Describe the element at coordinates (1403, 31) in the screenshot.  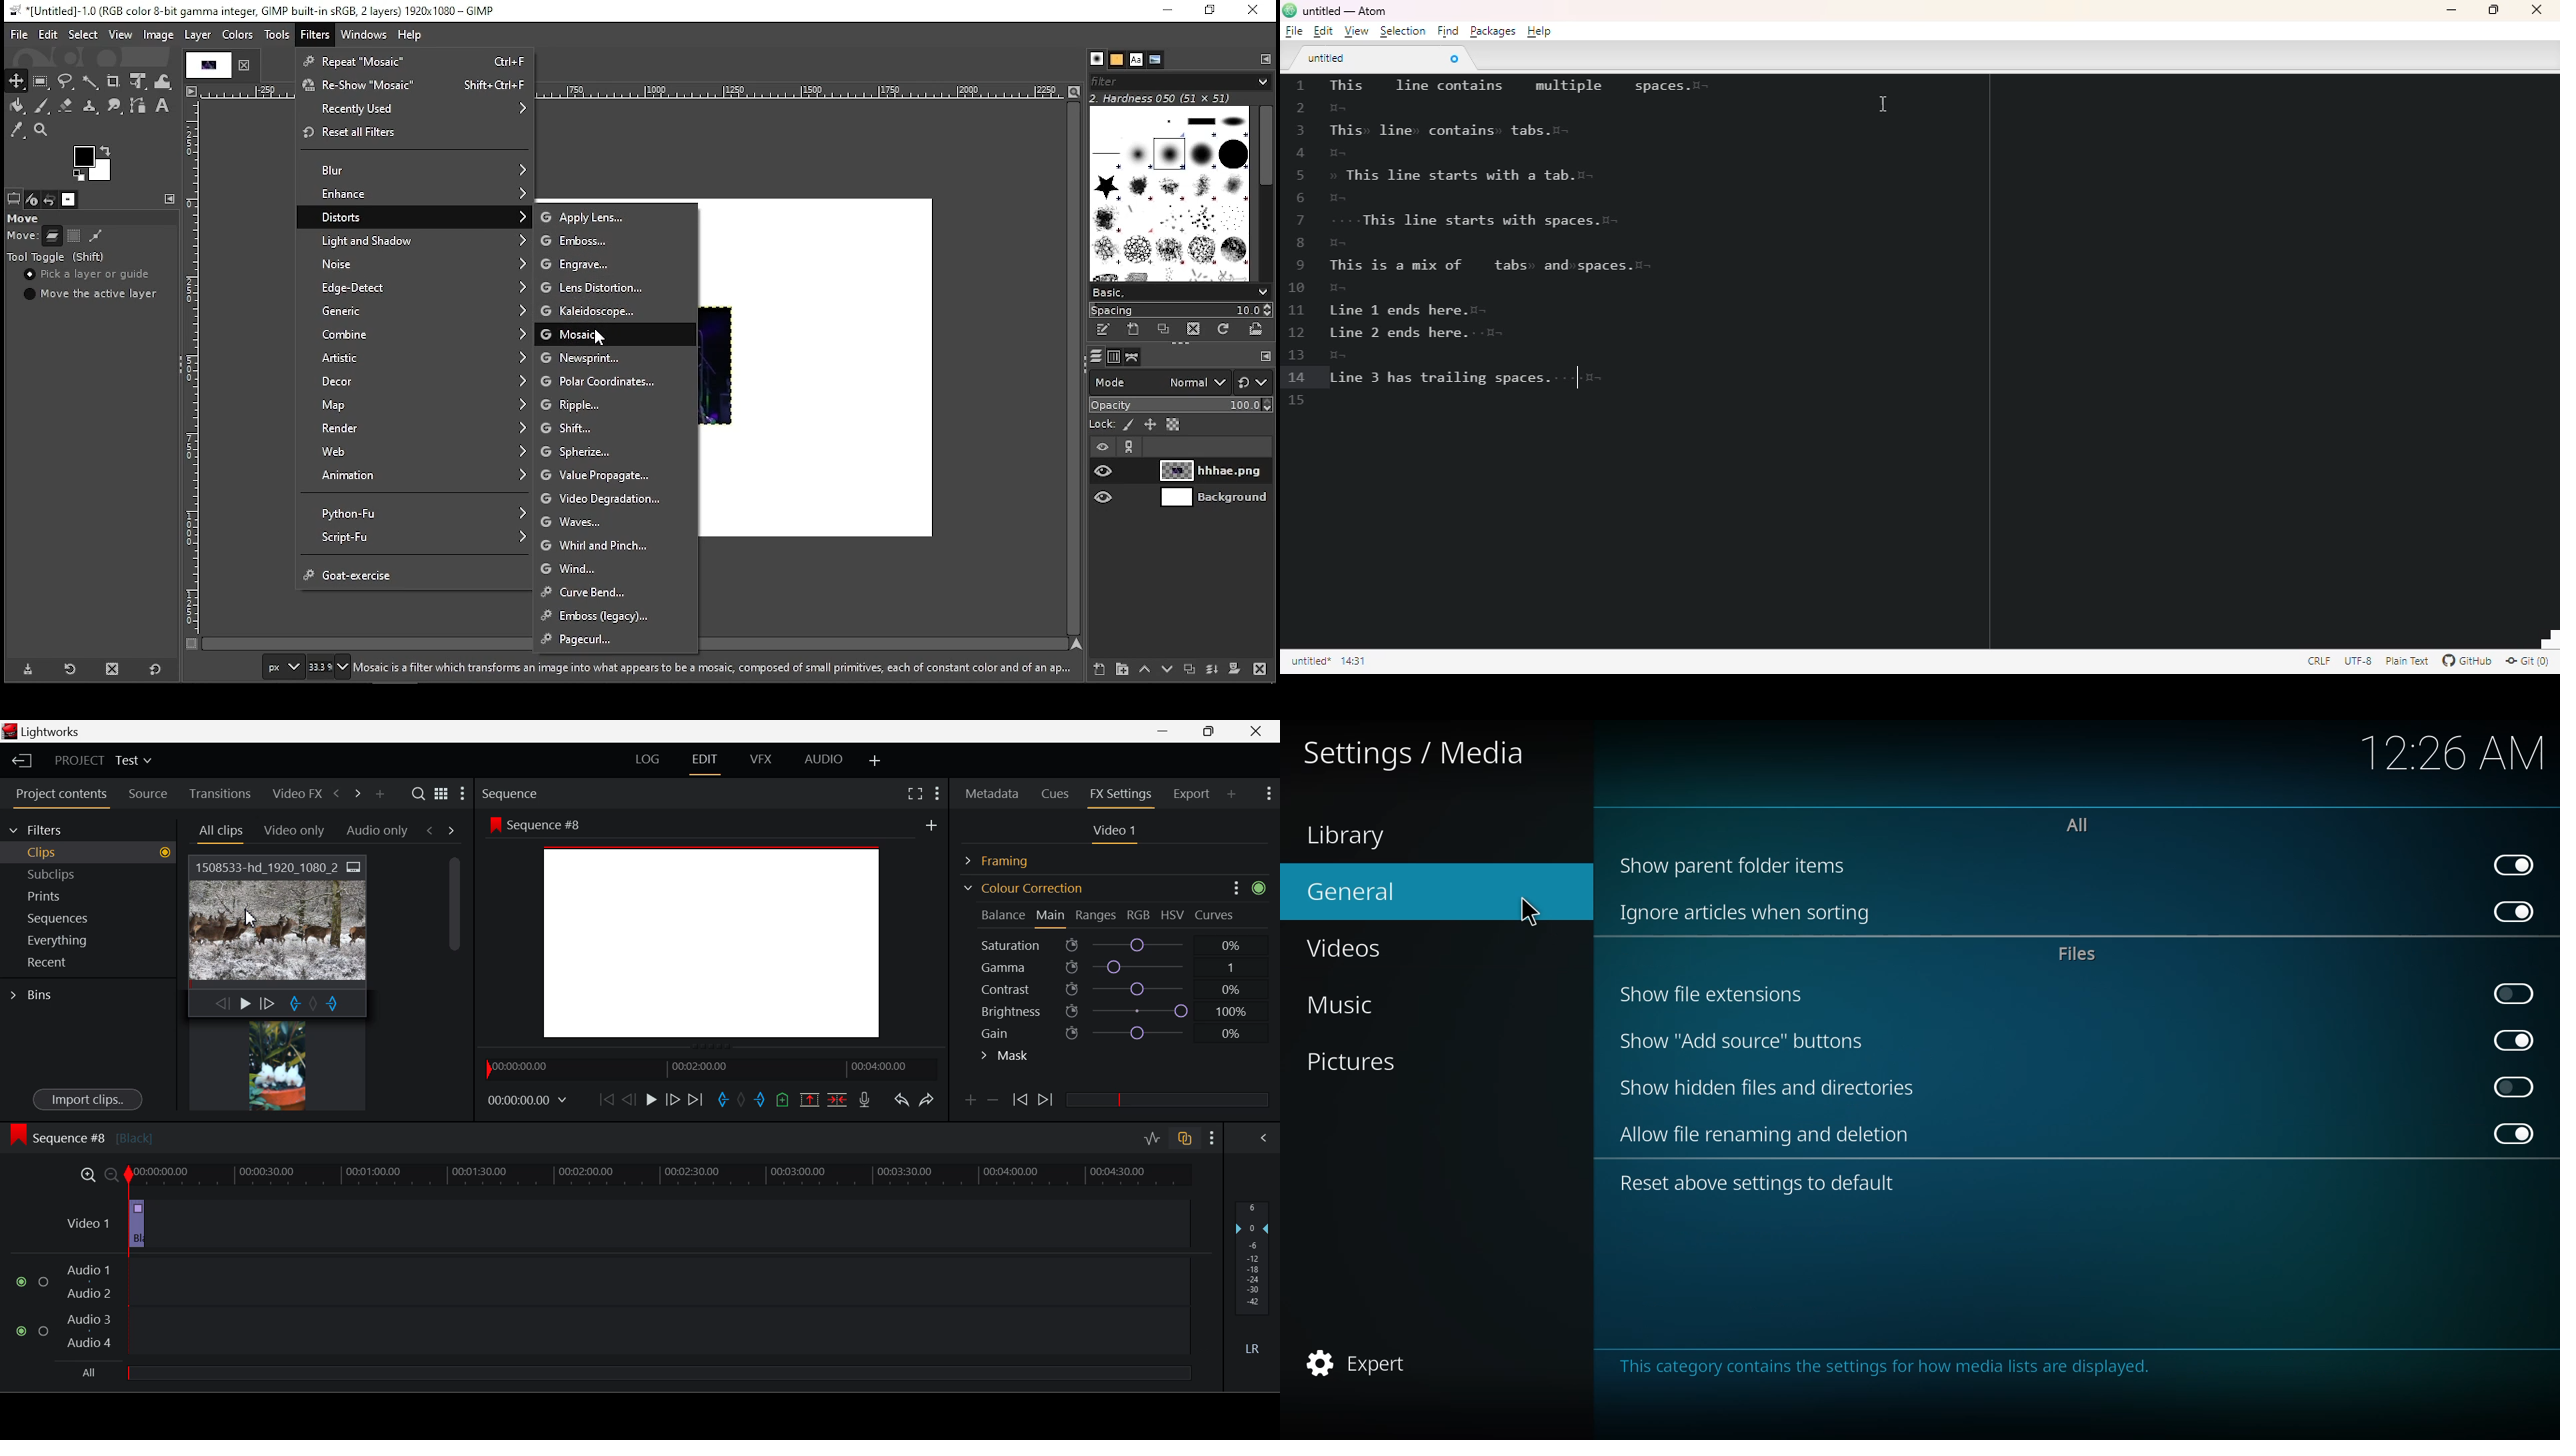
I see `selection` at that location.